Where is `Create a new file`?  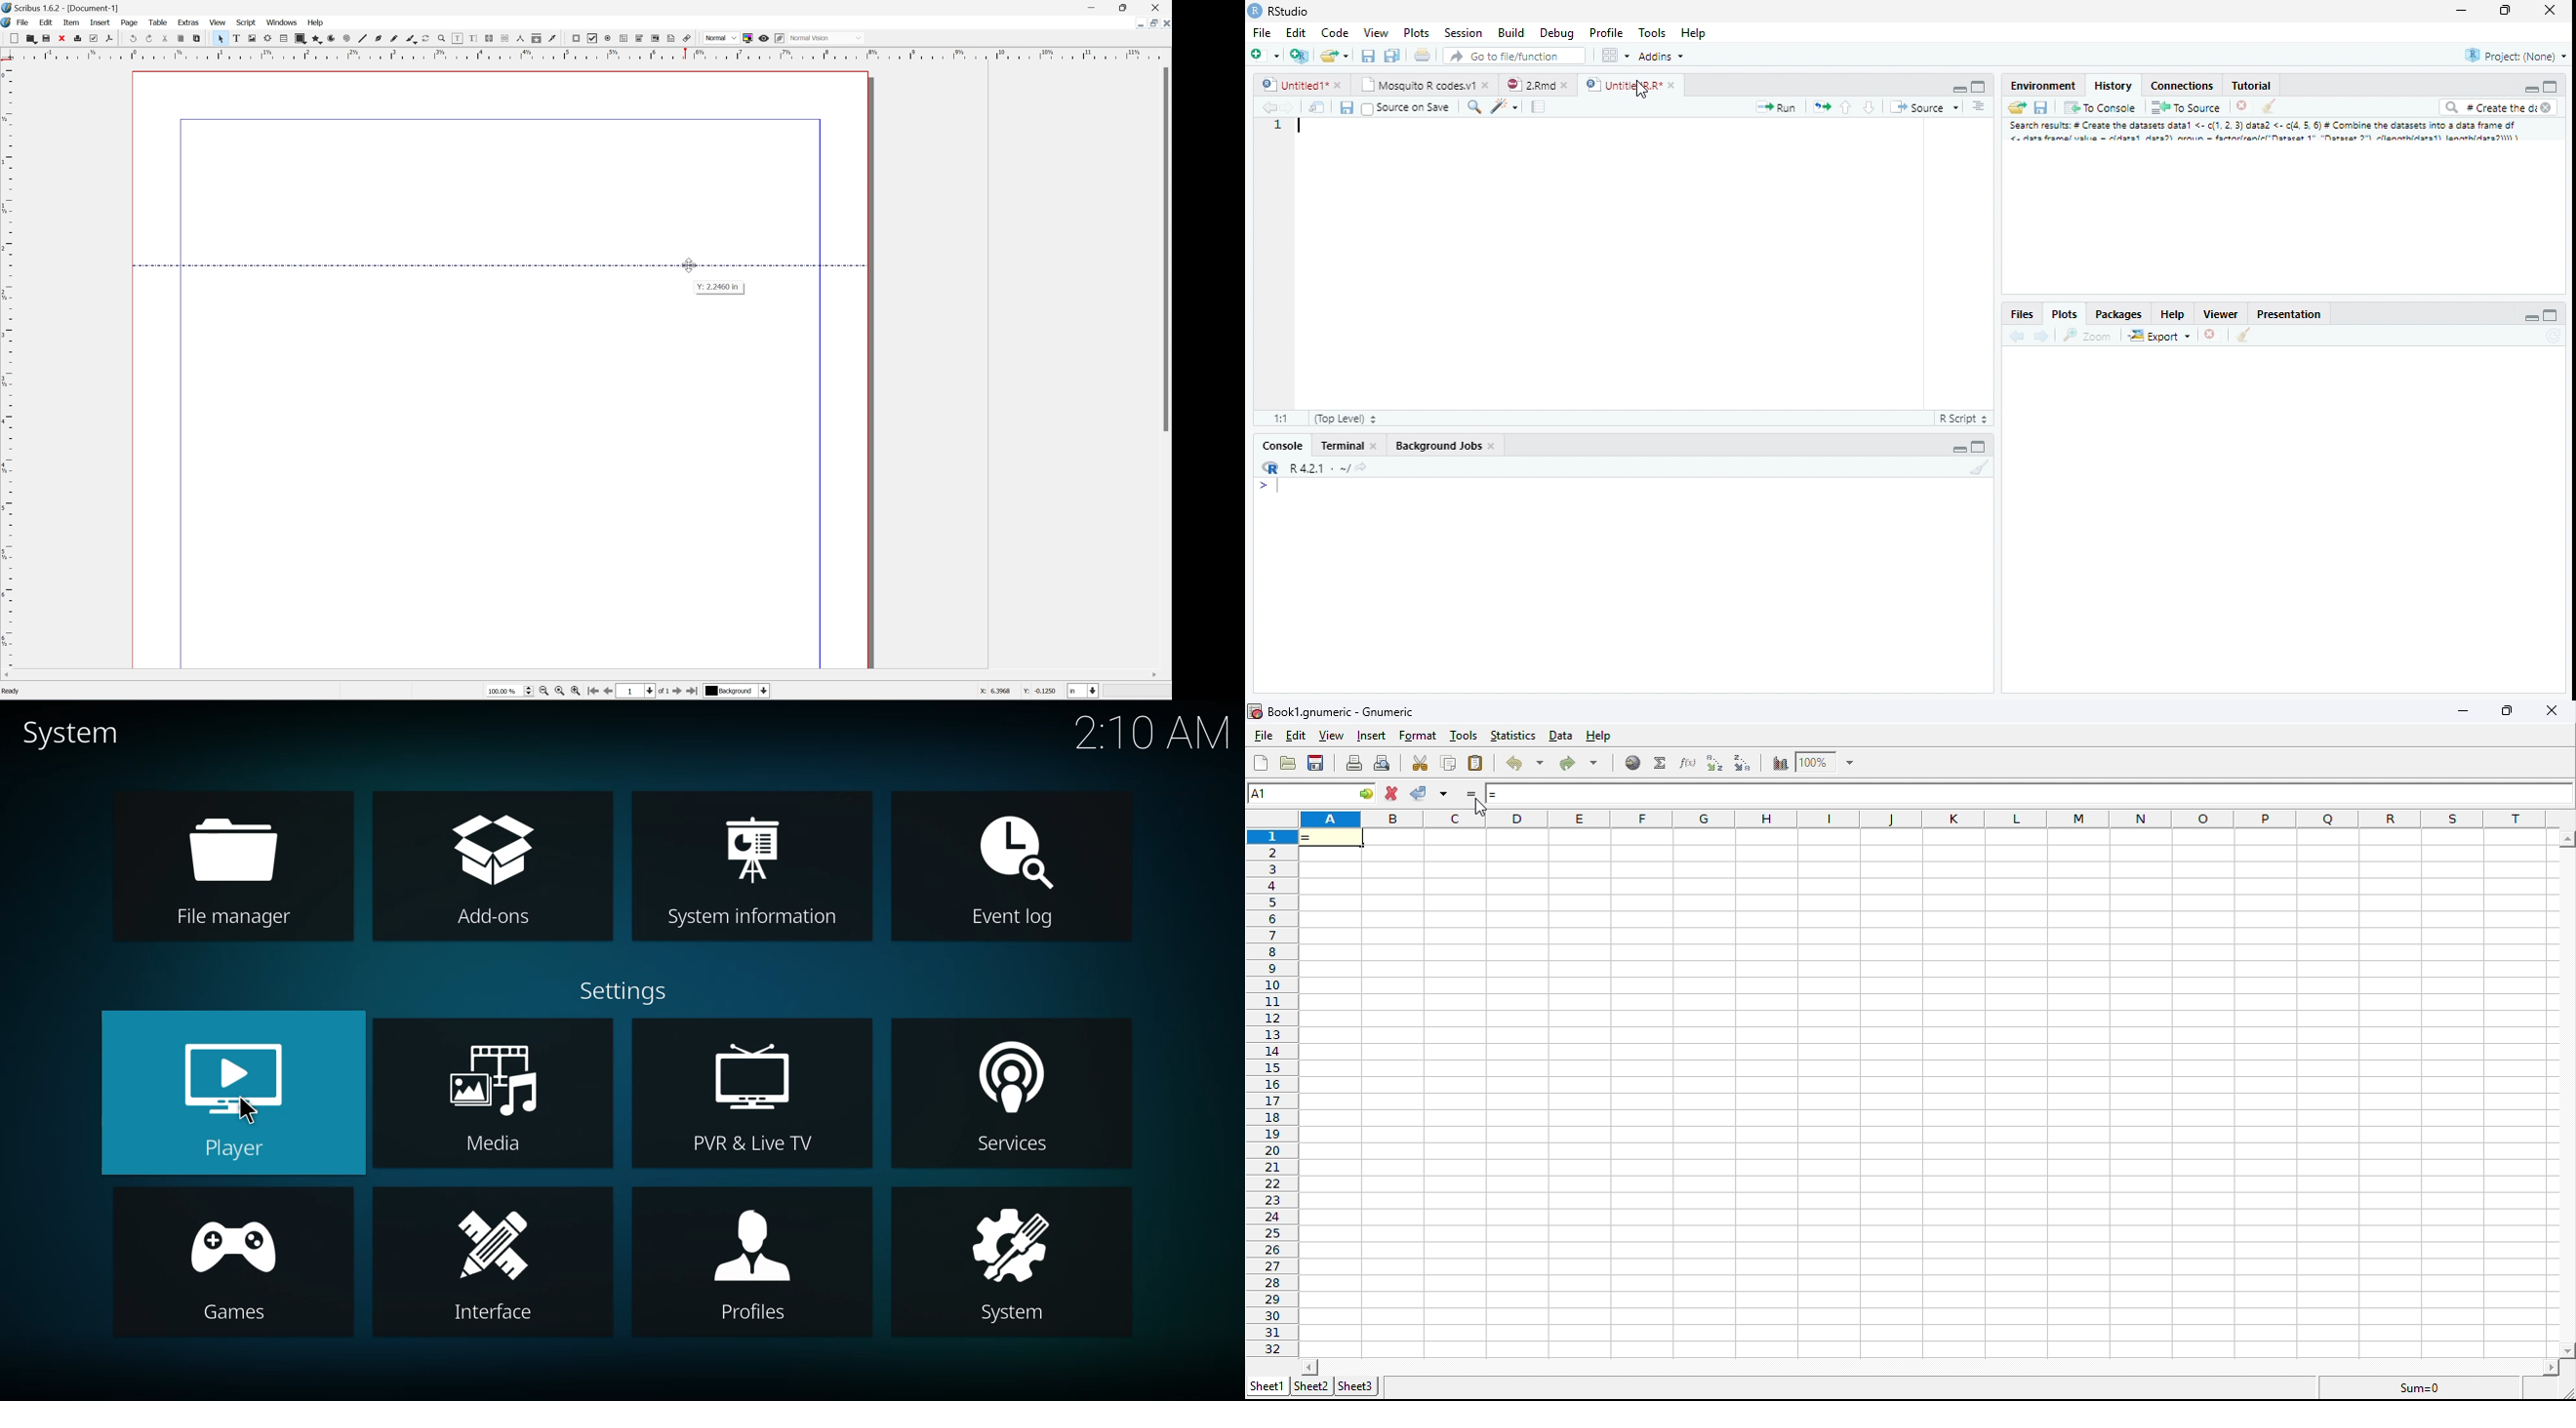
Create a new file is located at coordinates (1337, 55).